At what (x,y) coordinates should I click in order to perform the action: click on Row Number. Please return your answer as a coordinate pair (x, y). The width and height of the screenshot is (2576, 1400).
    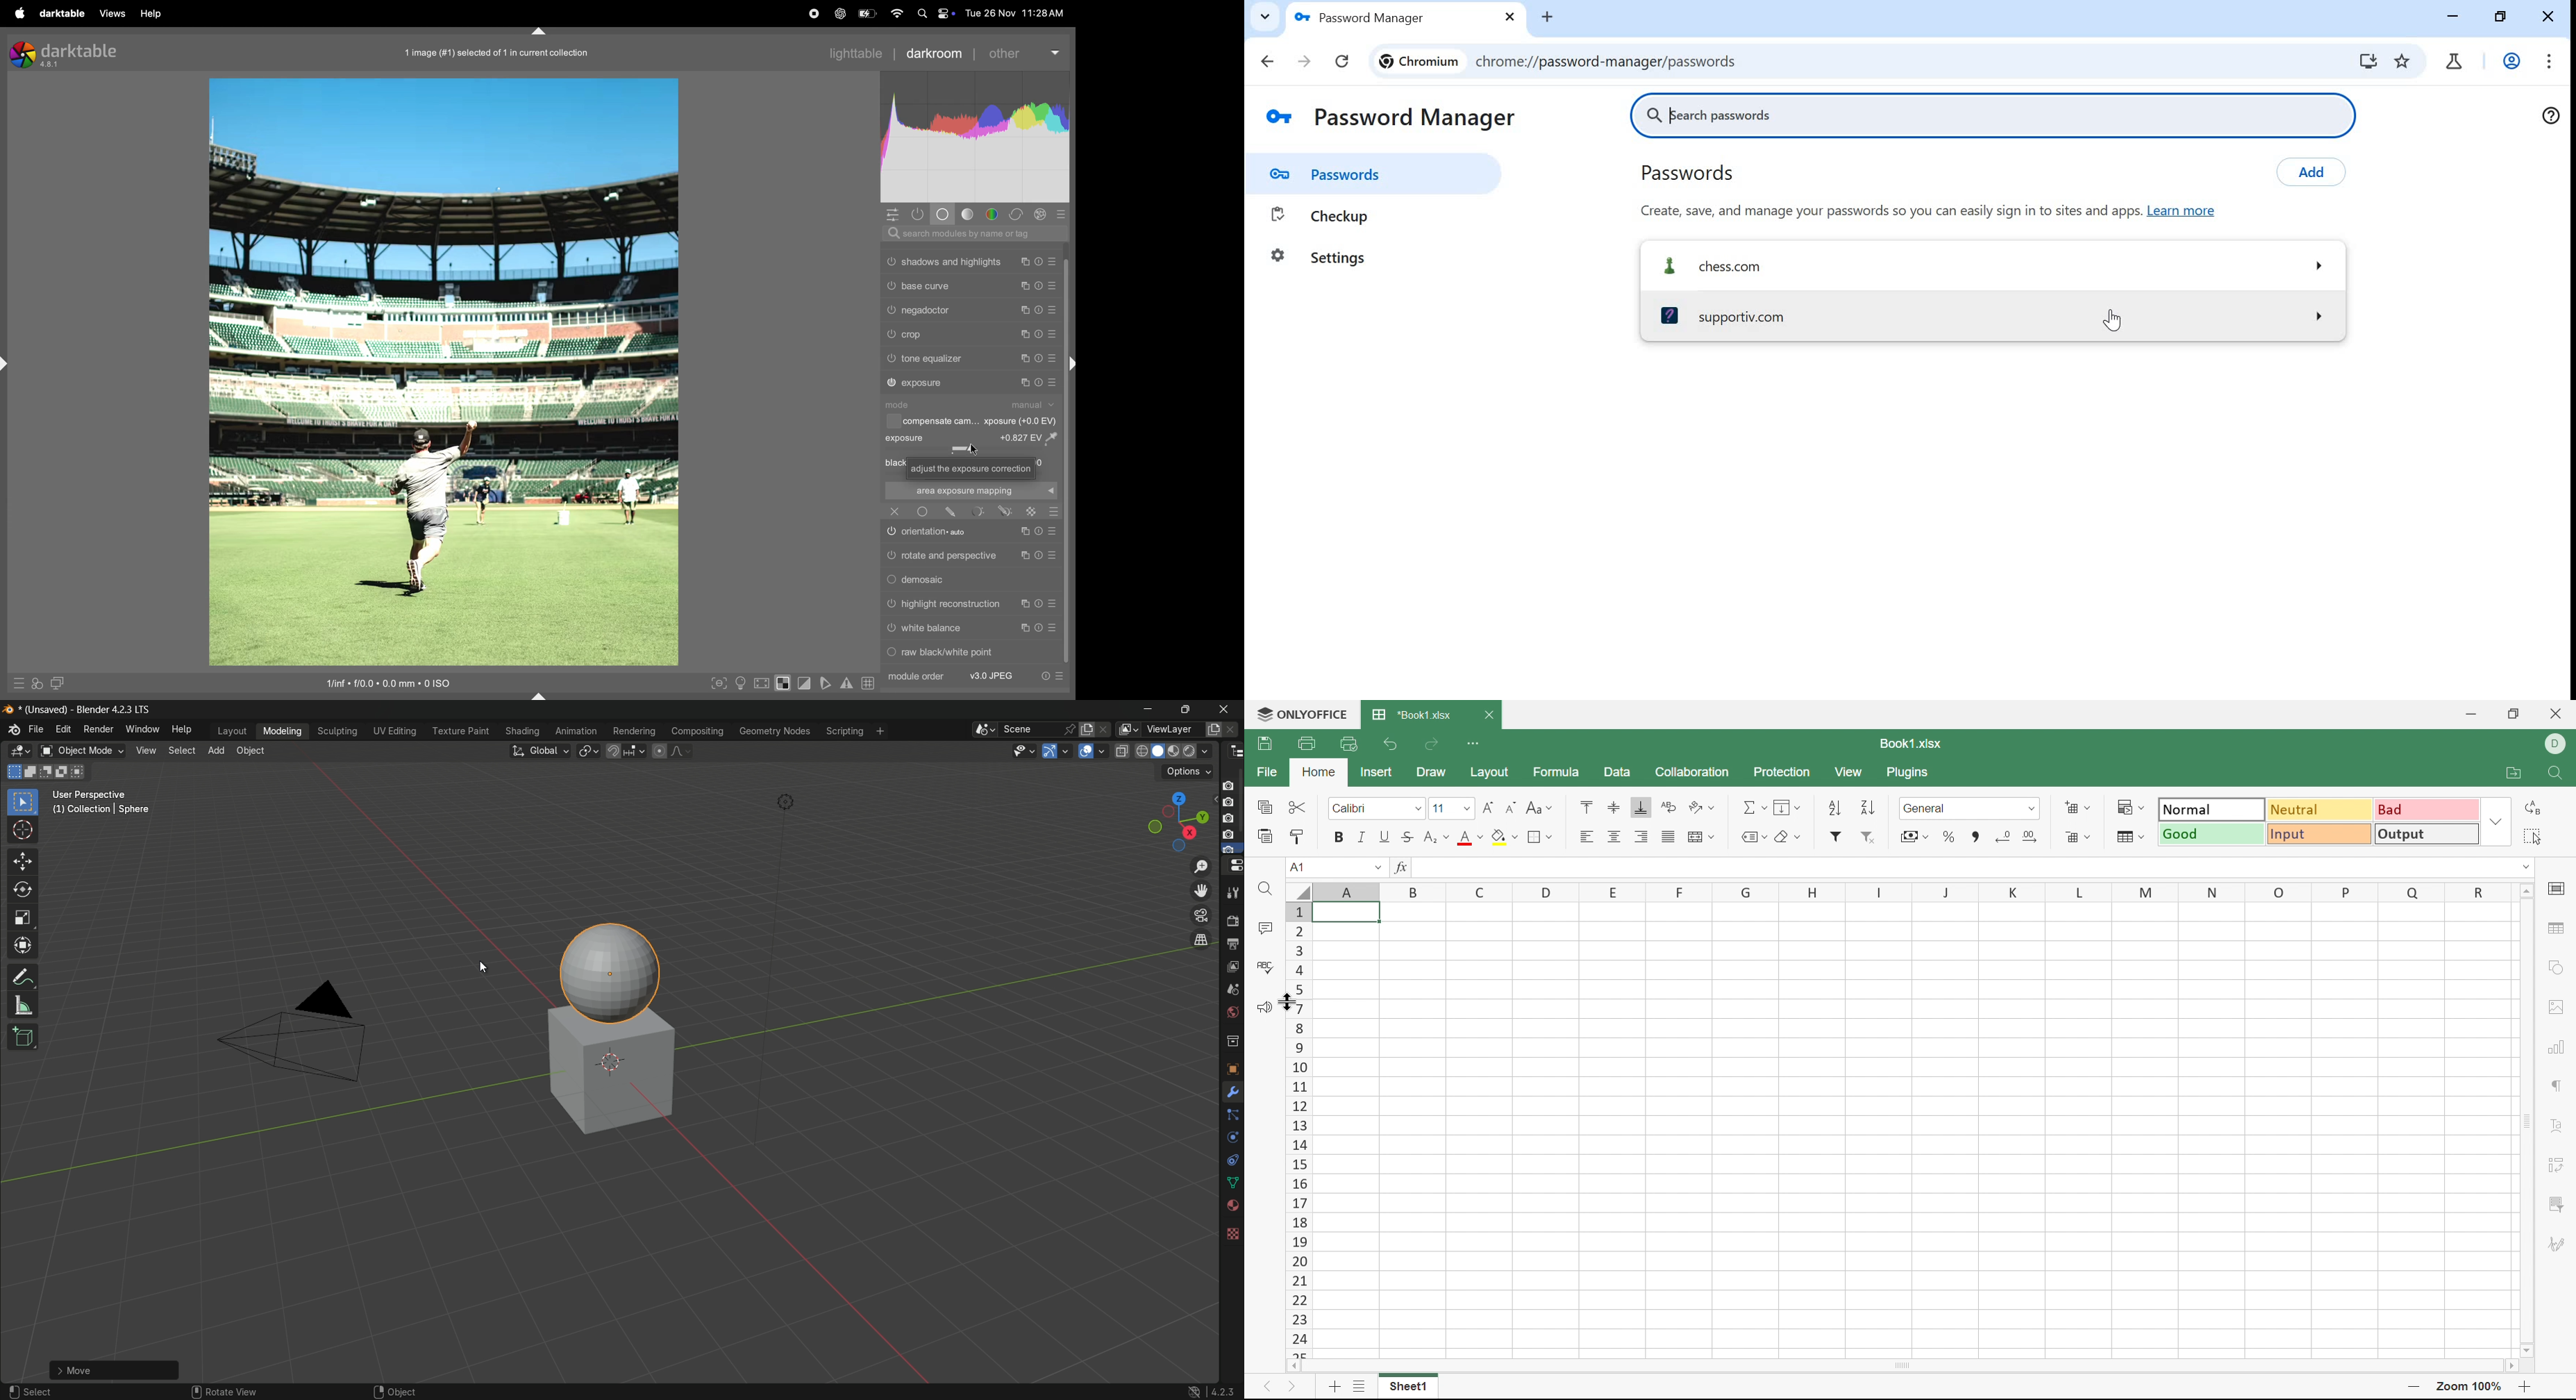
    Looking at the image, I should click on (1297, 1127).